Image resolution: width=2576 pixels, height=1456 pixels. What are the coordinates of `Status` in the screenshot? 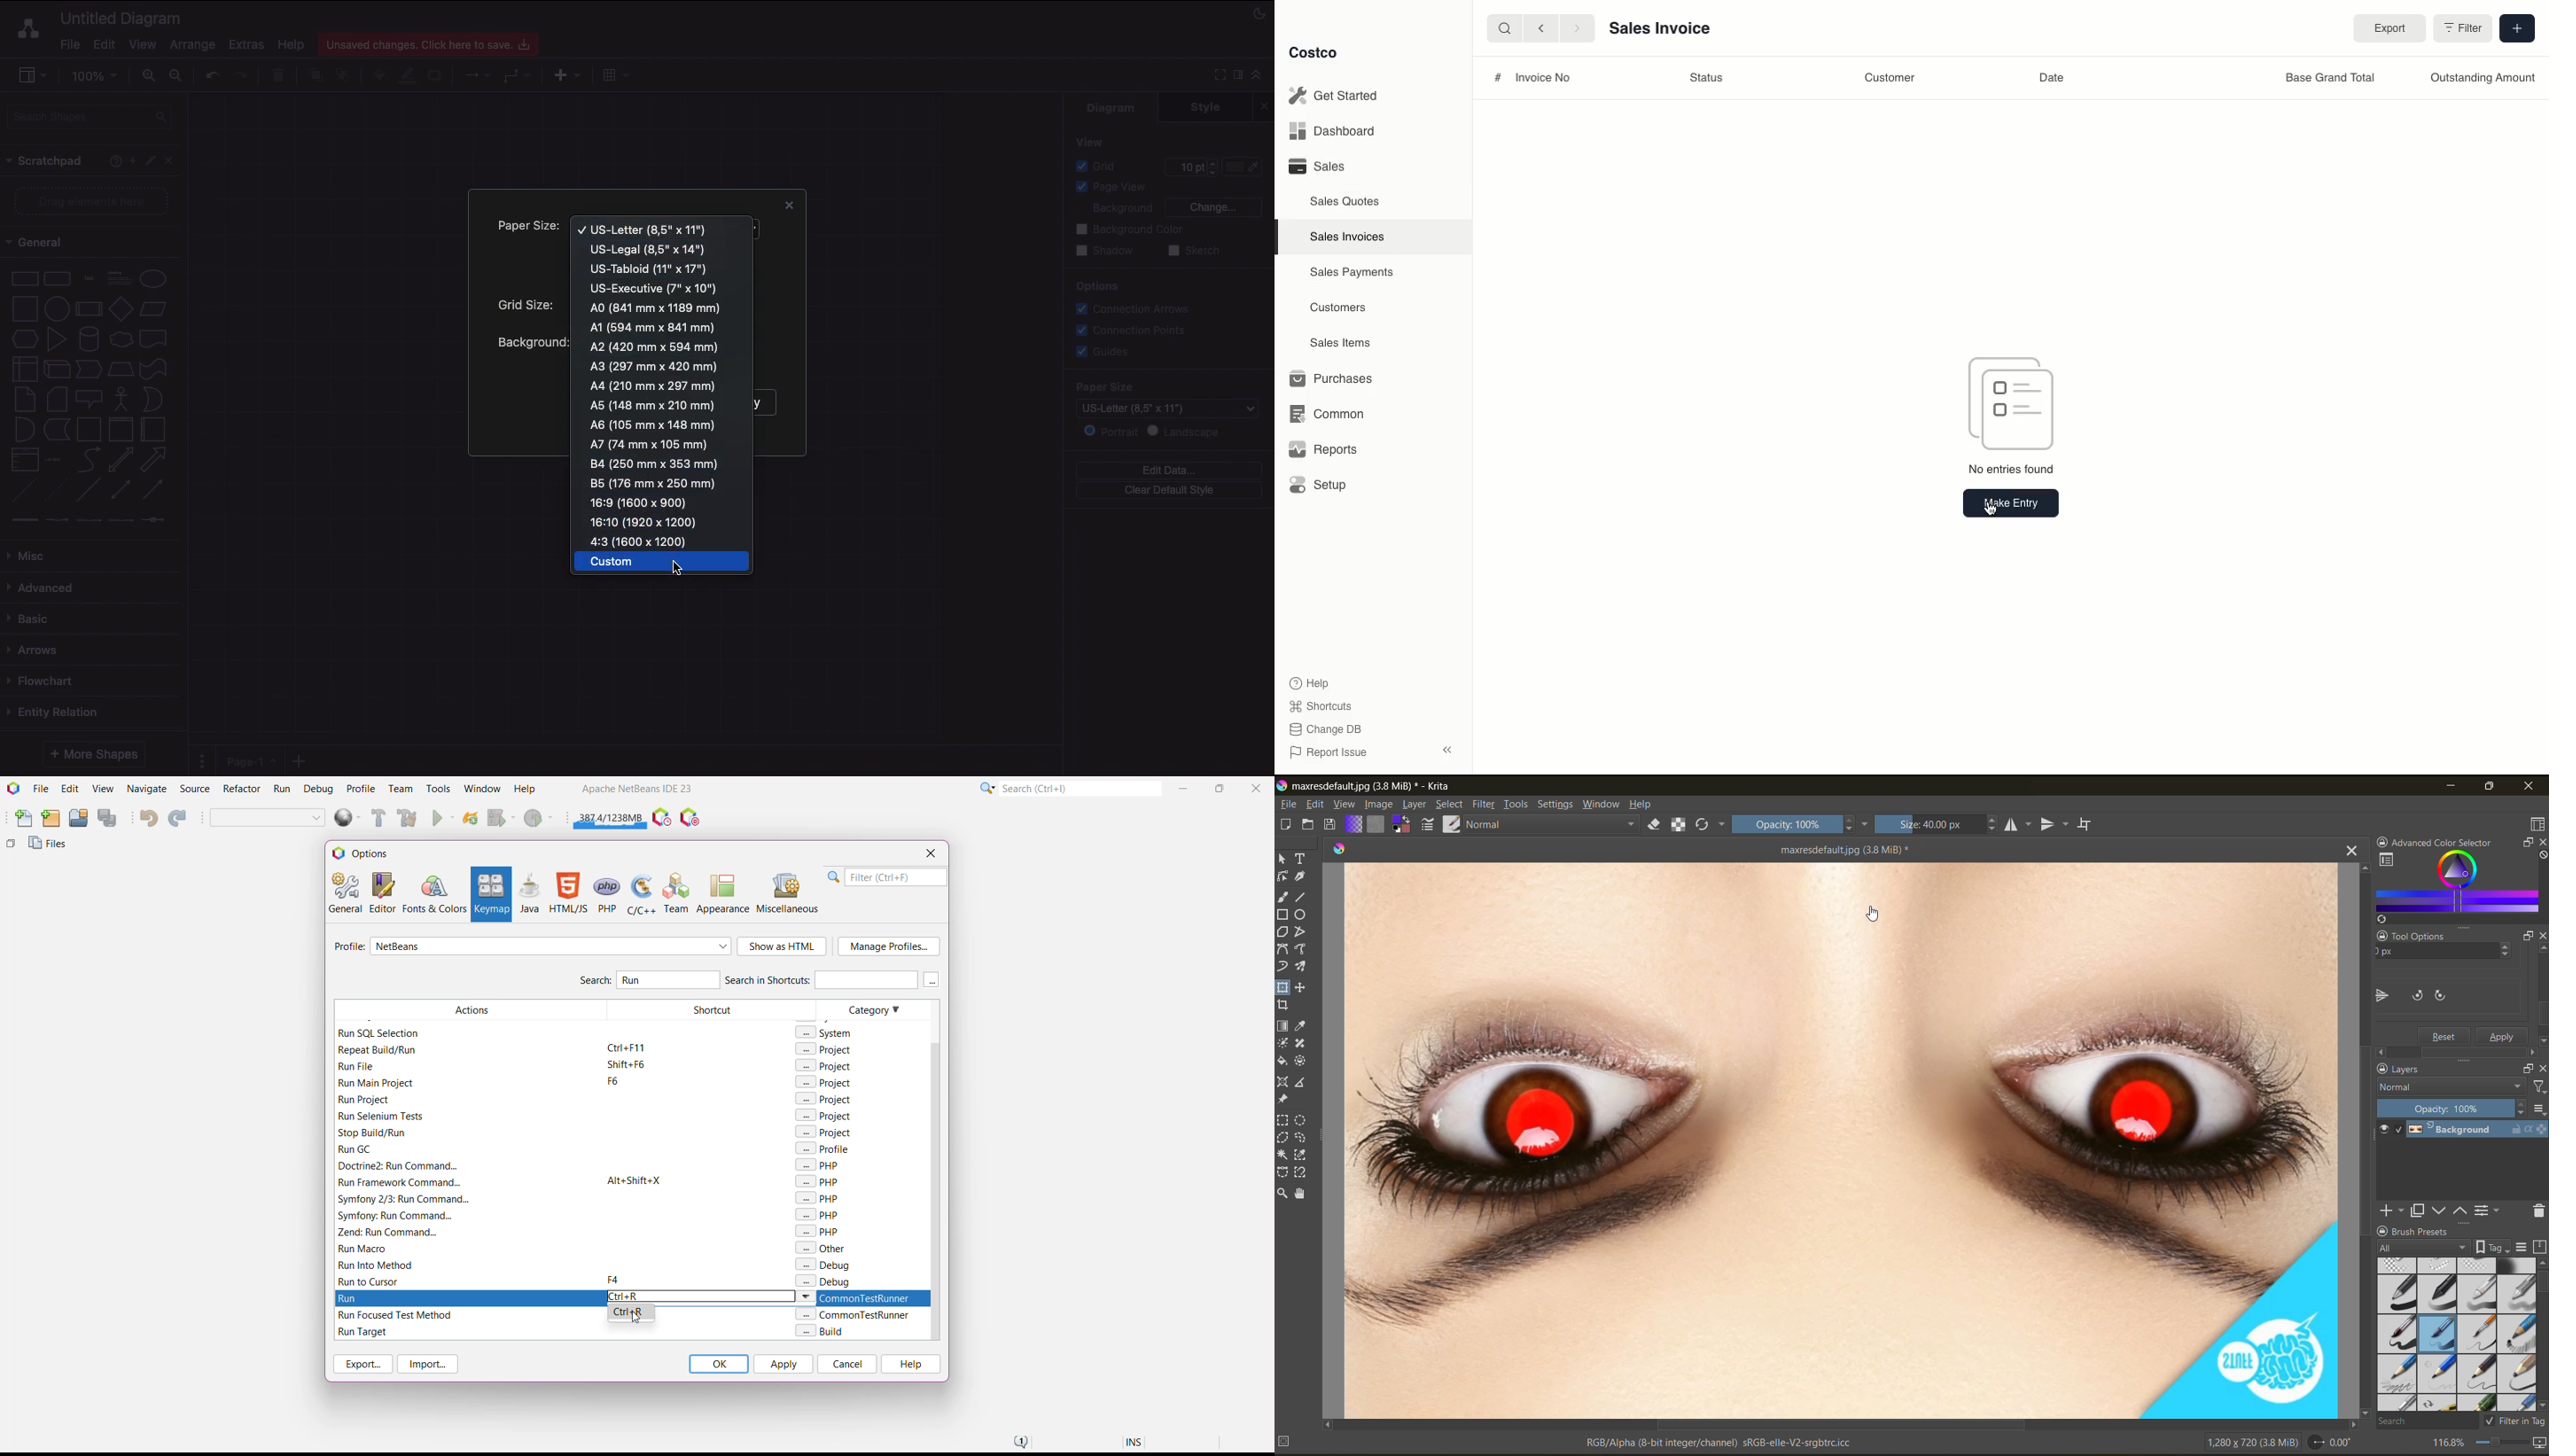 It's located at (1711, 78).